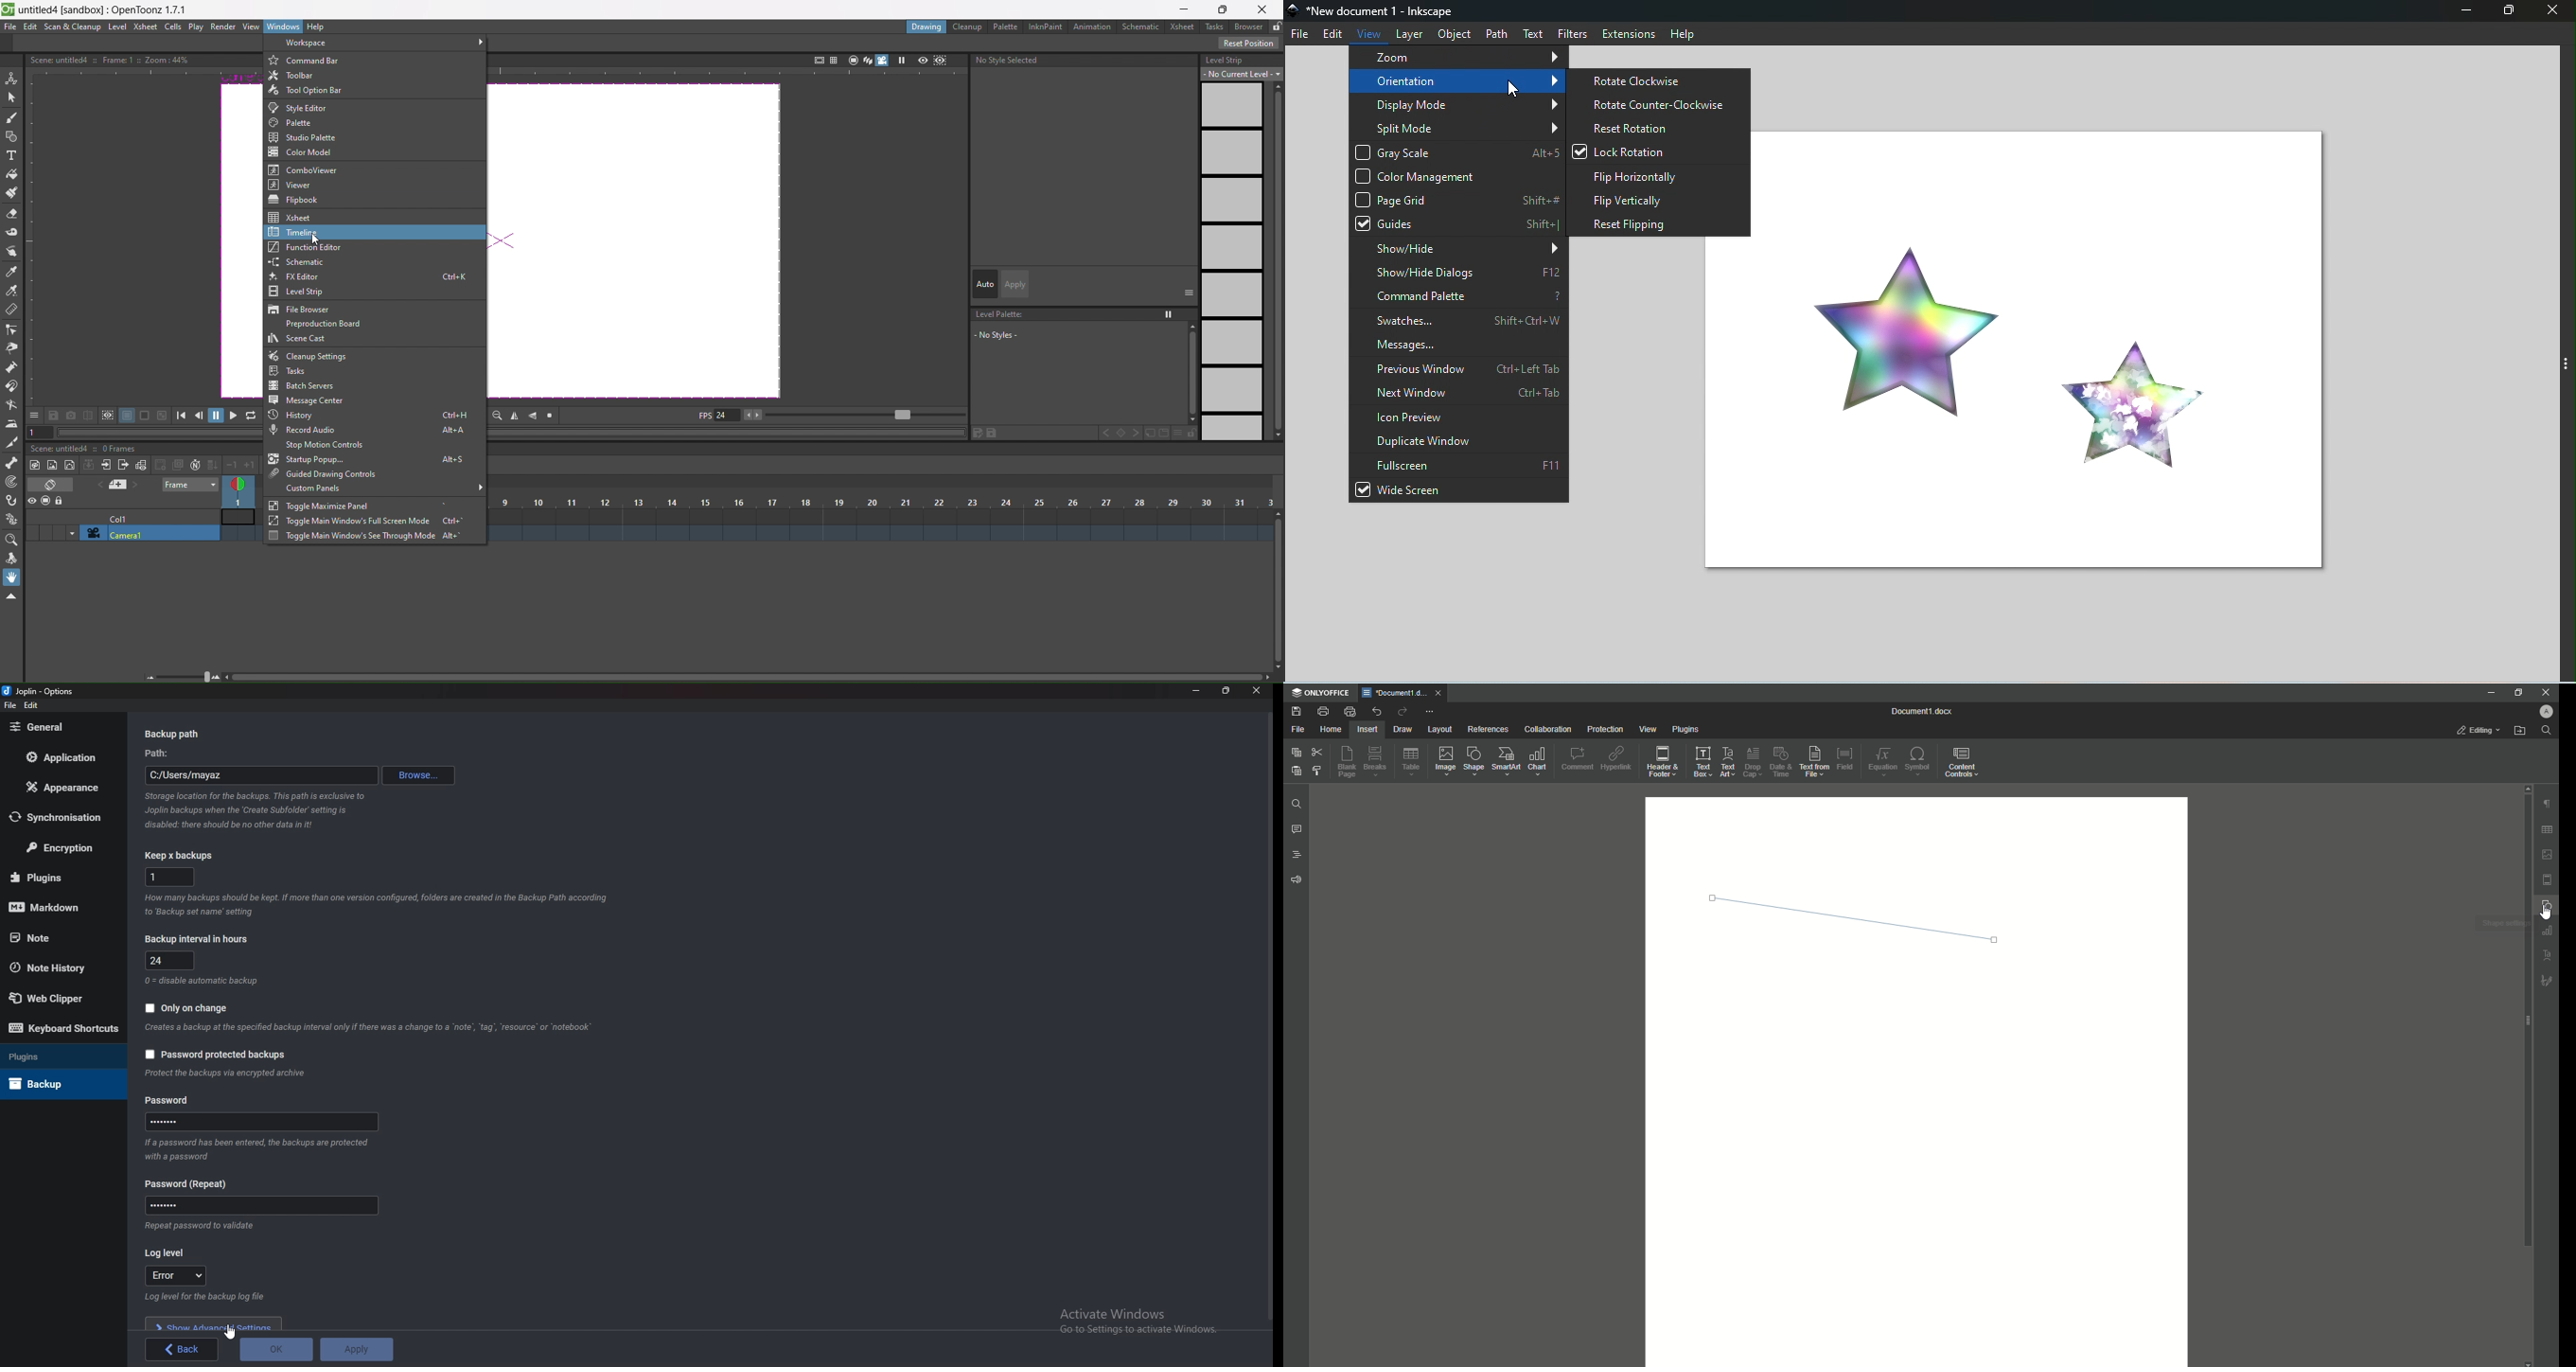  I want to click on Info, so click(230, 1074).